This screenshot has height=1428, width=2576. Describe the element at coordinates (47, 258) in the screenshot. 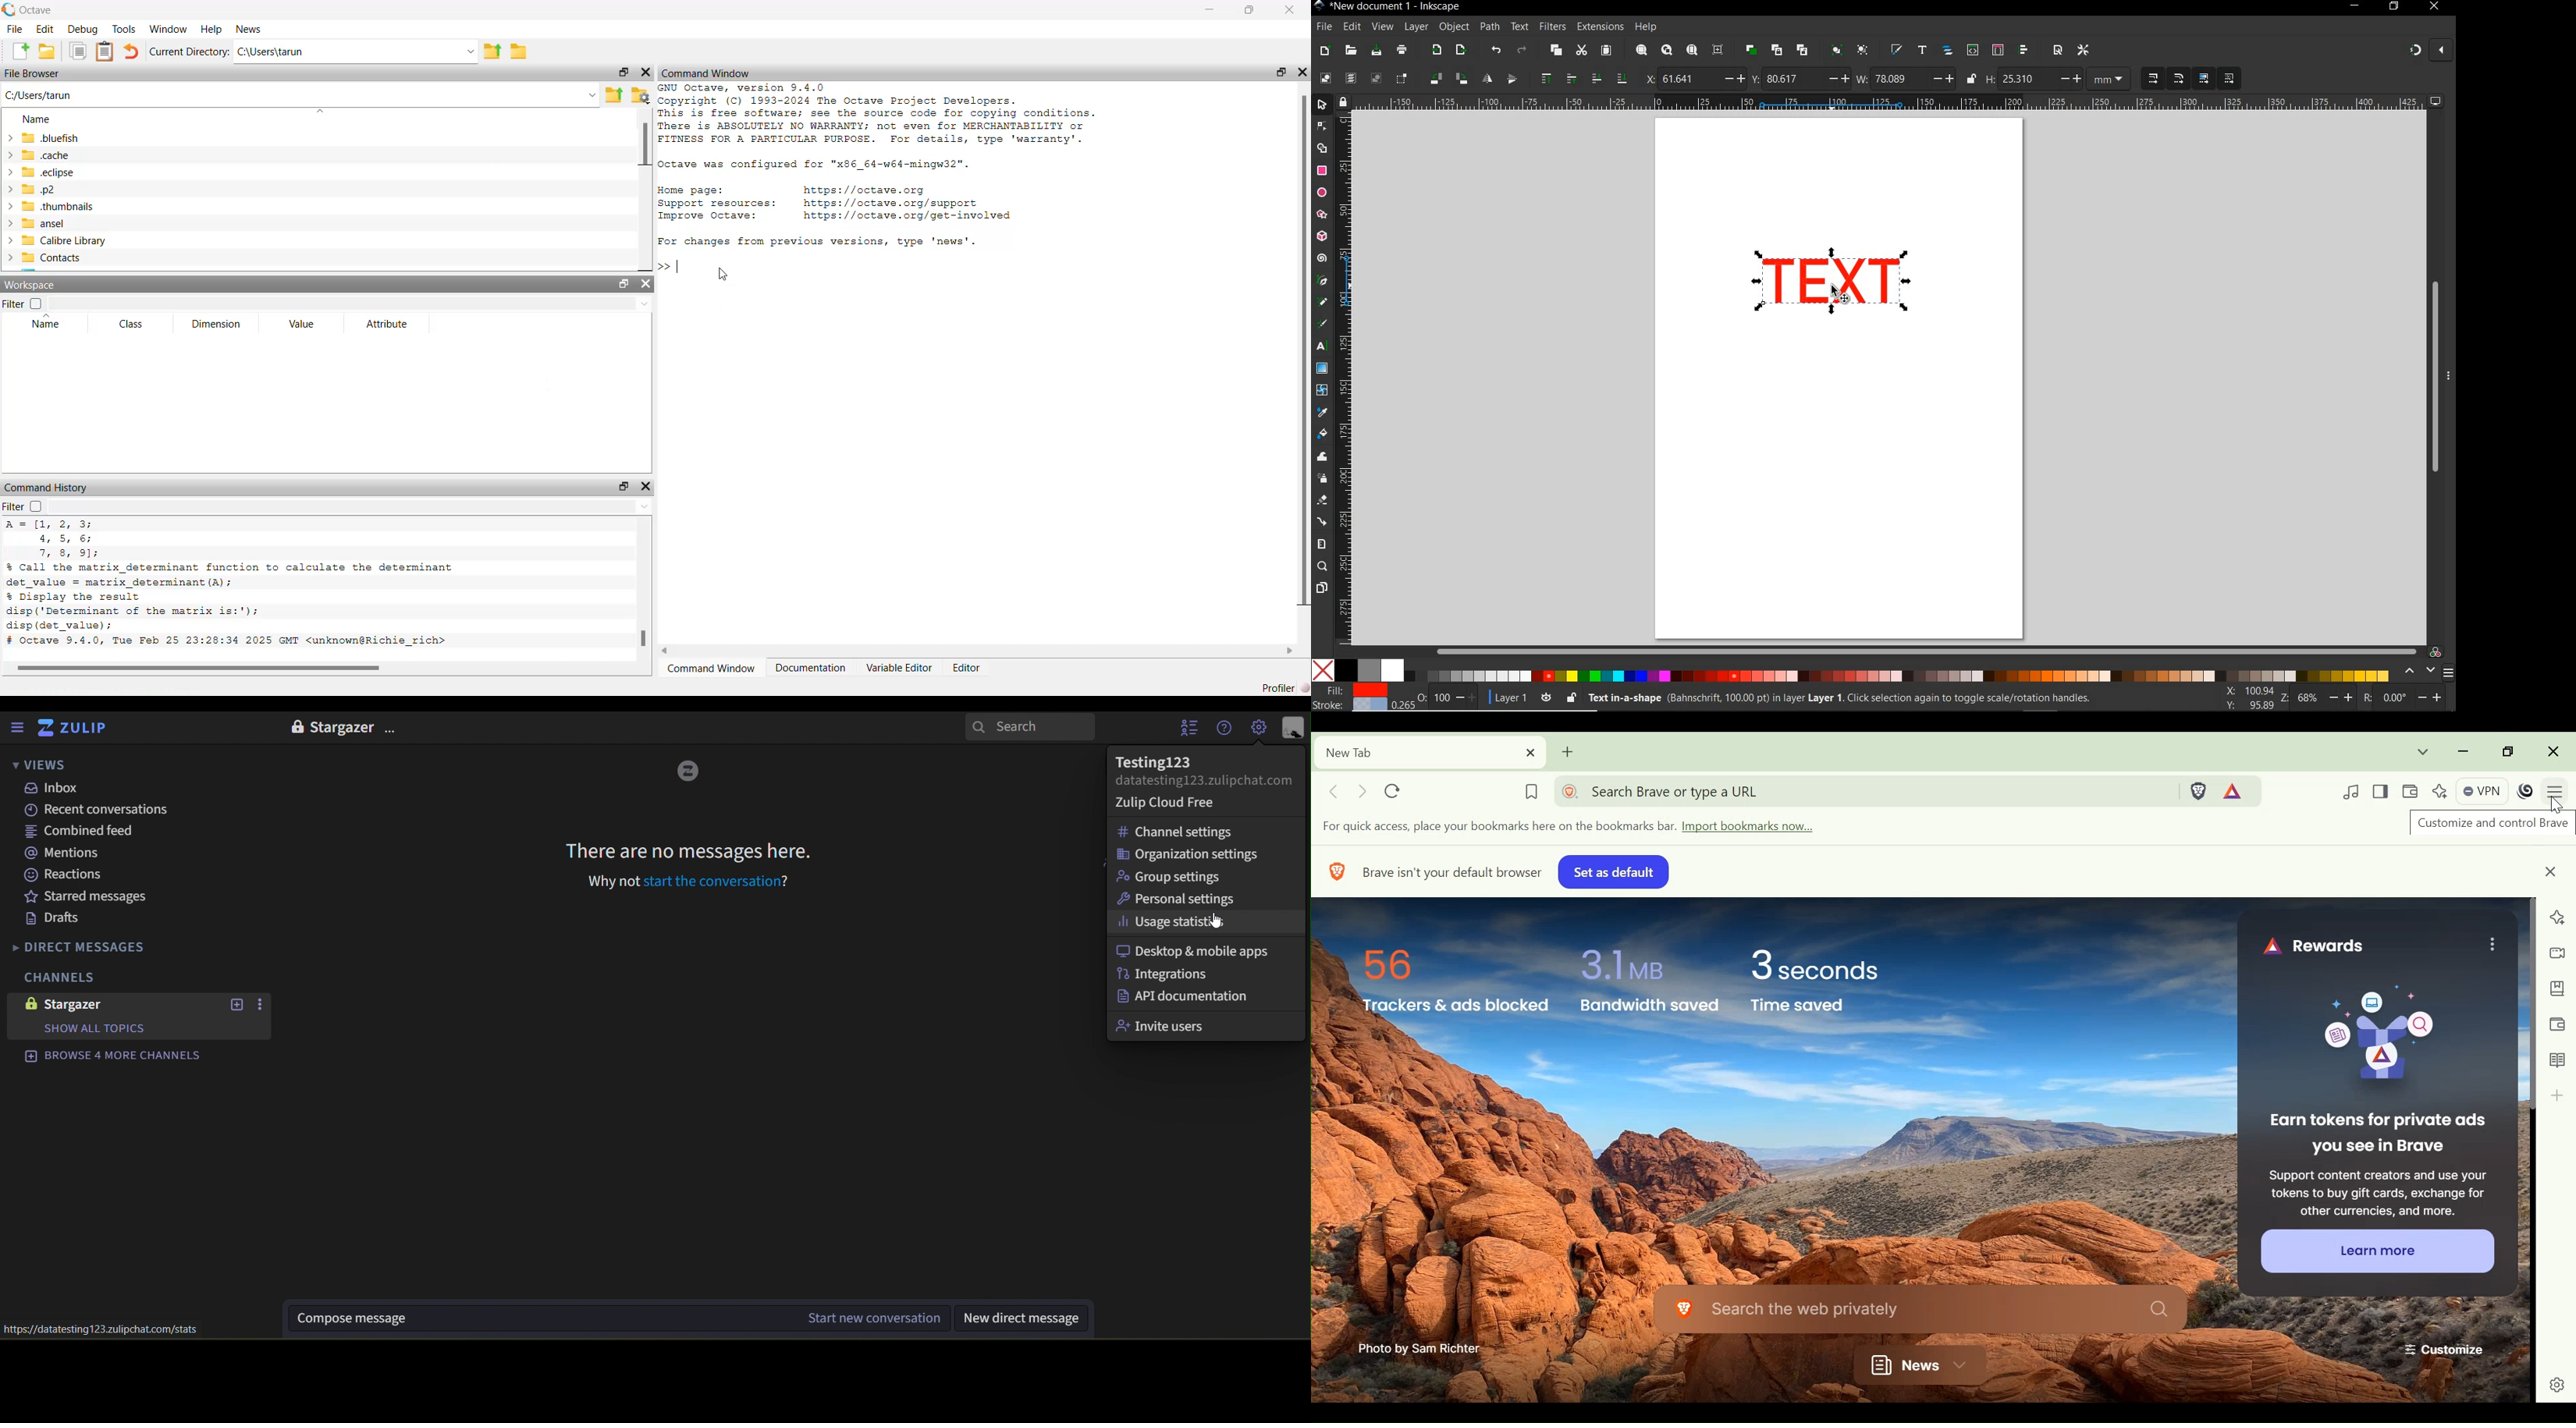

I see `contacts` at that location.